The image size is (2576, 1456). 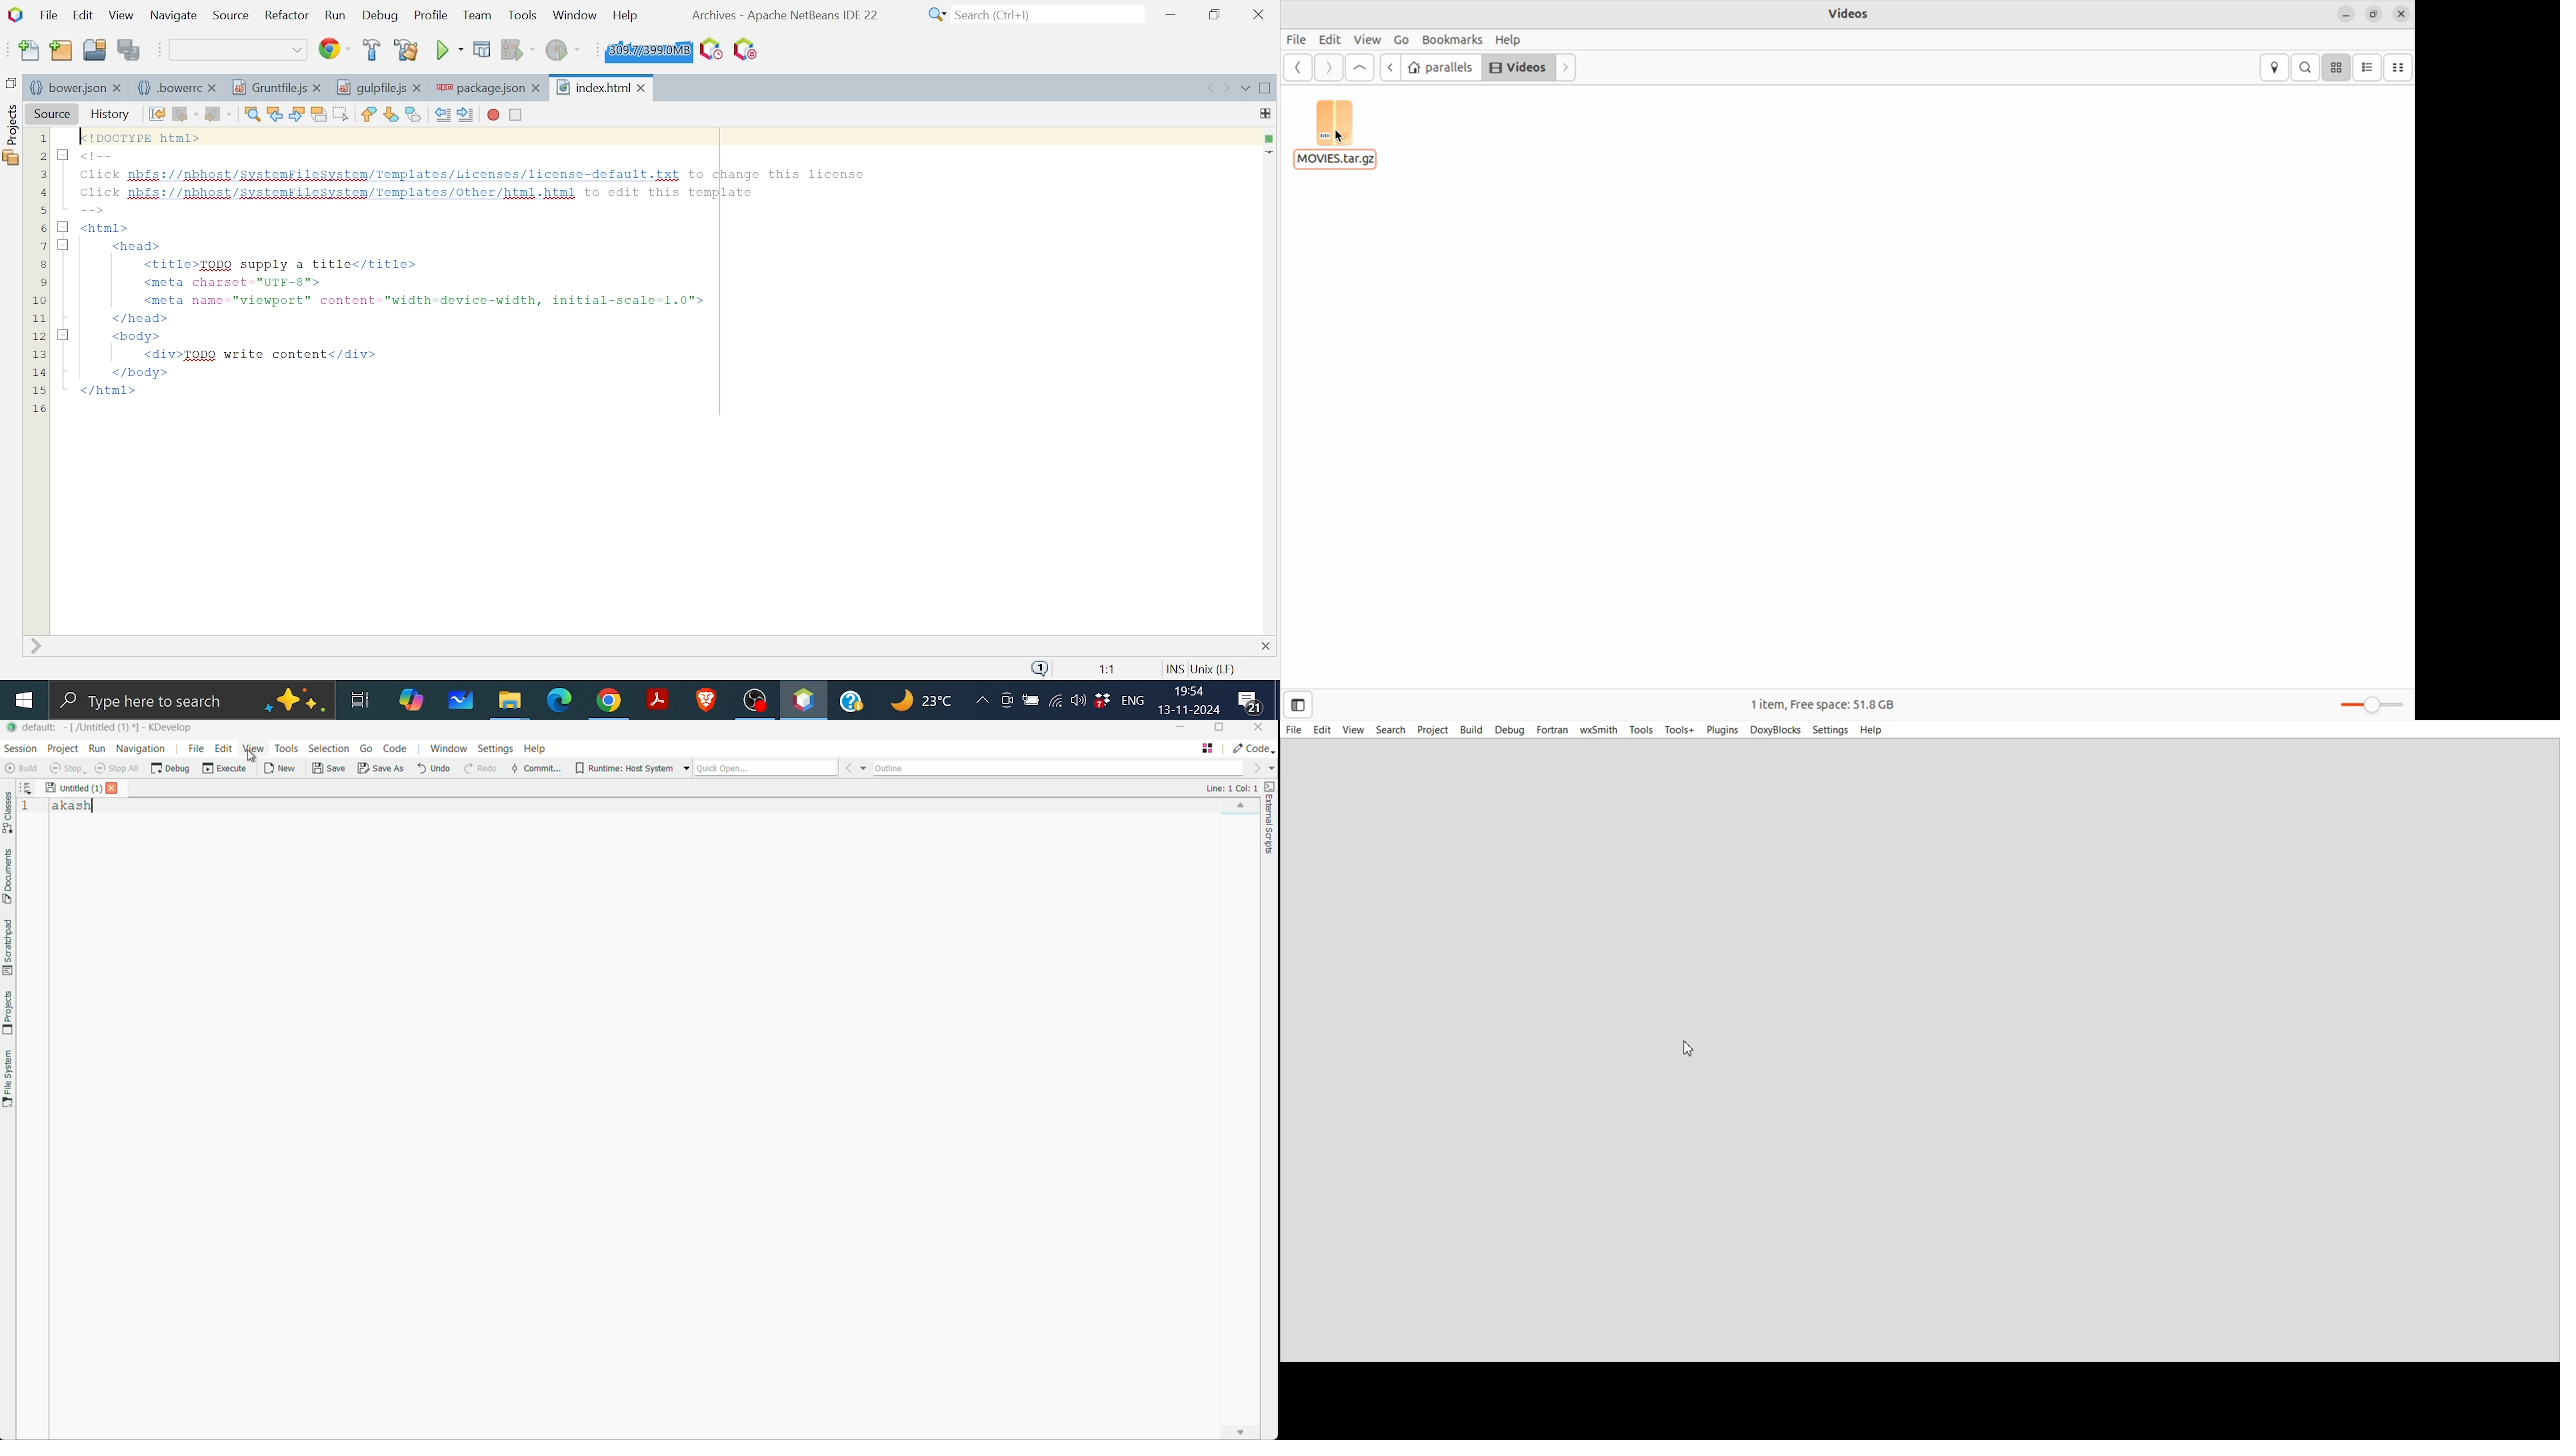 I want to click on File, so click(x=1294, y=729).